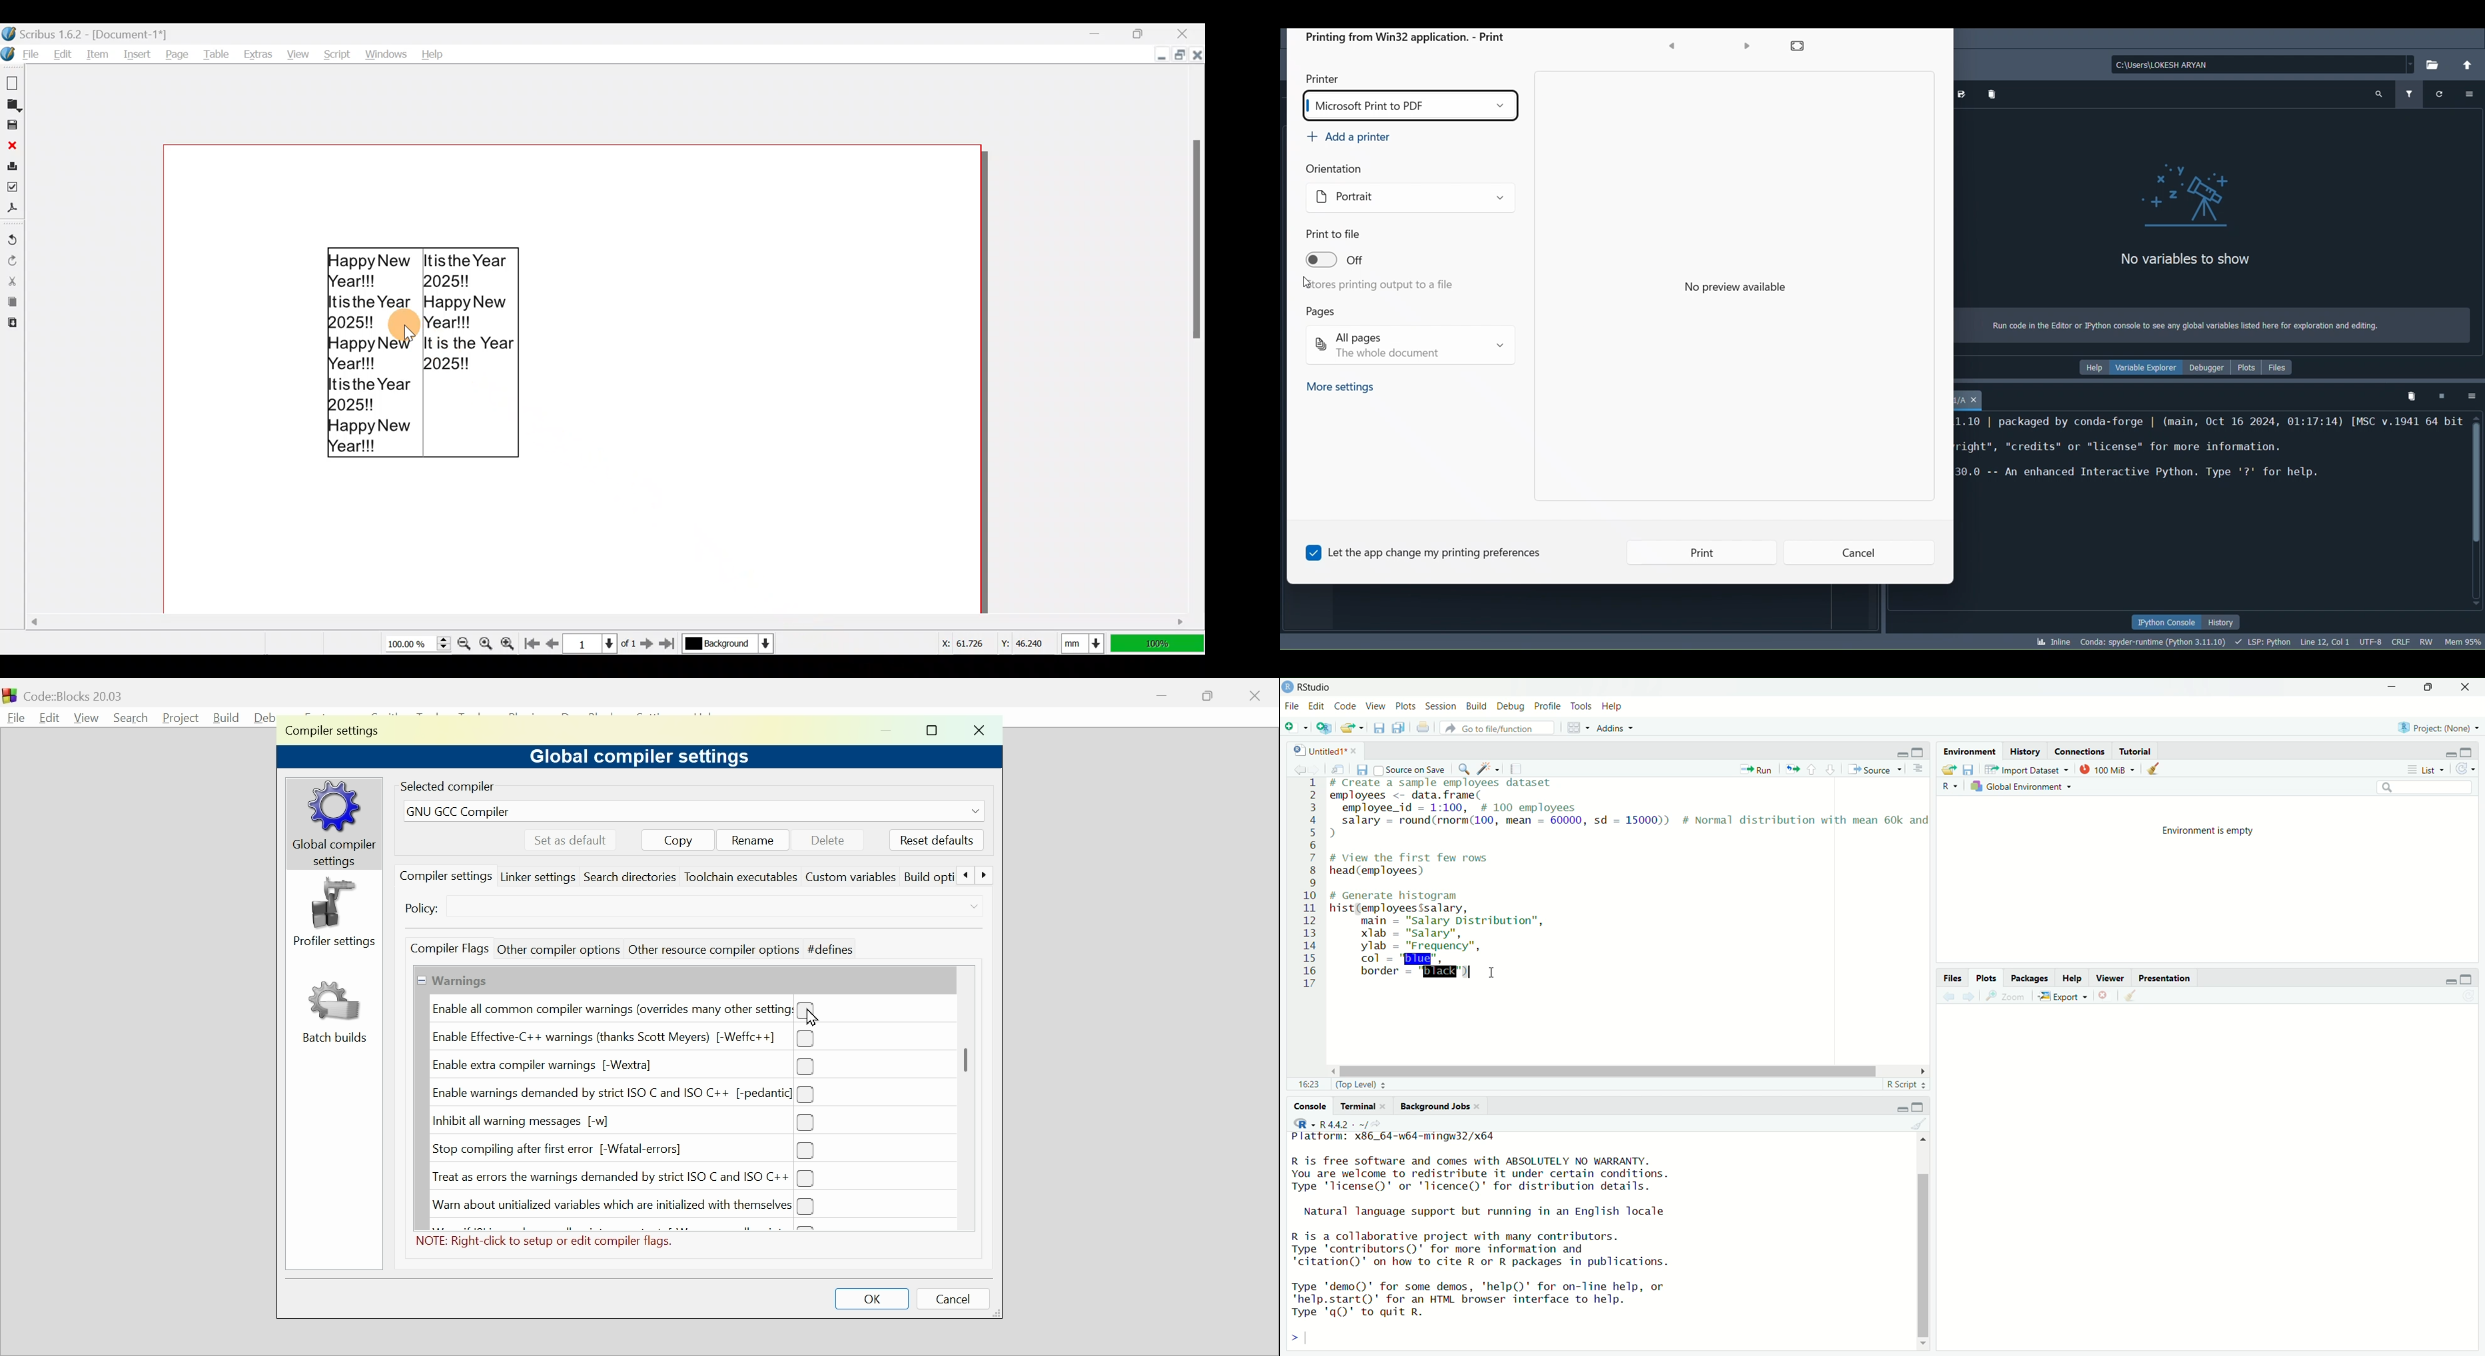 The height and width of the screenshot is (1372, 2492). I want to click on reload, so click(2466, 768).